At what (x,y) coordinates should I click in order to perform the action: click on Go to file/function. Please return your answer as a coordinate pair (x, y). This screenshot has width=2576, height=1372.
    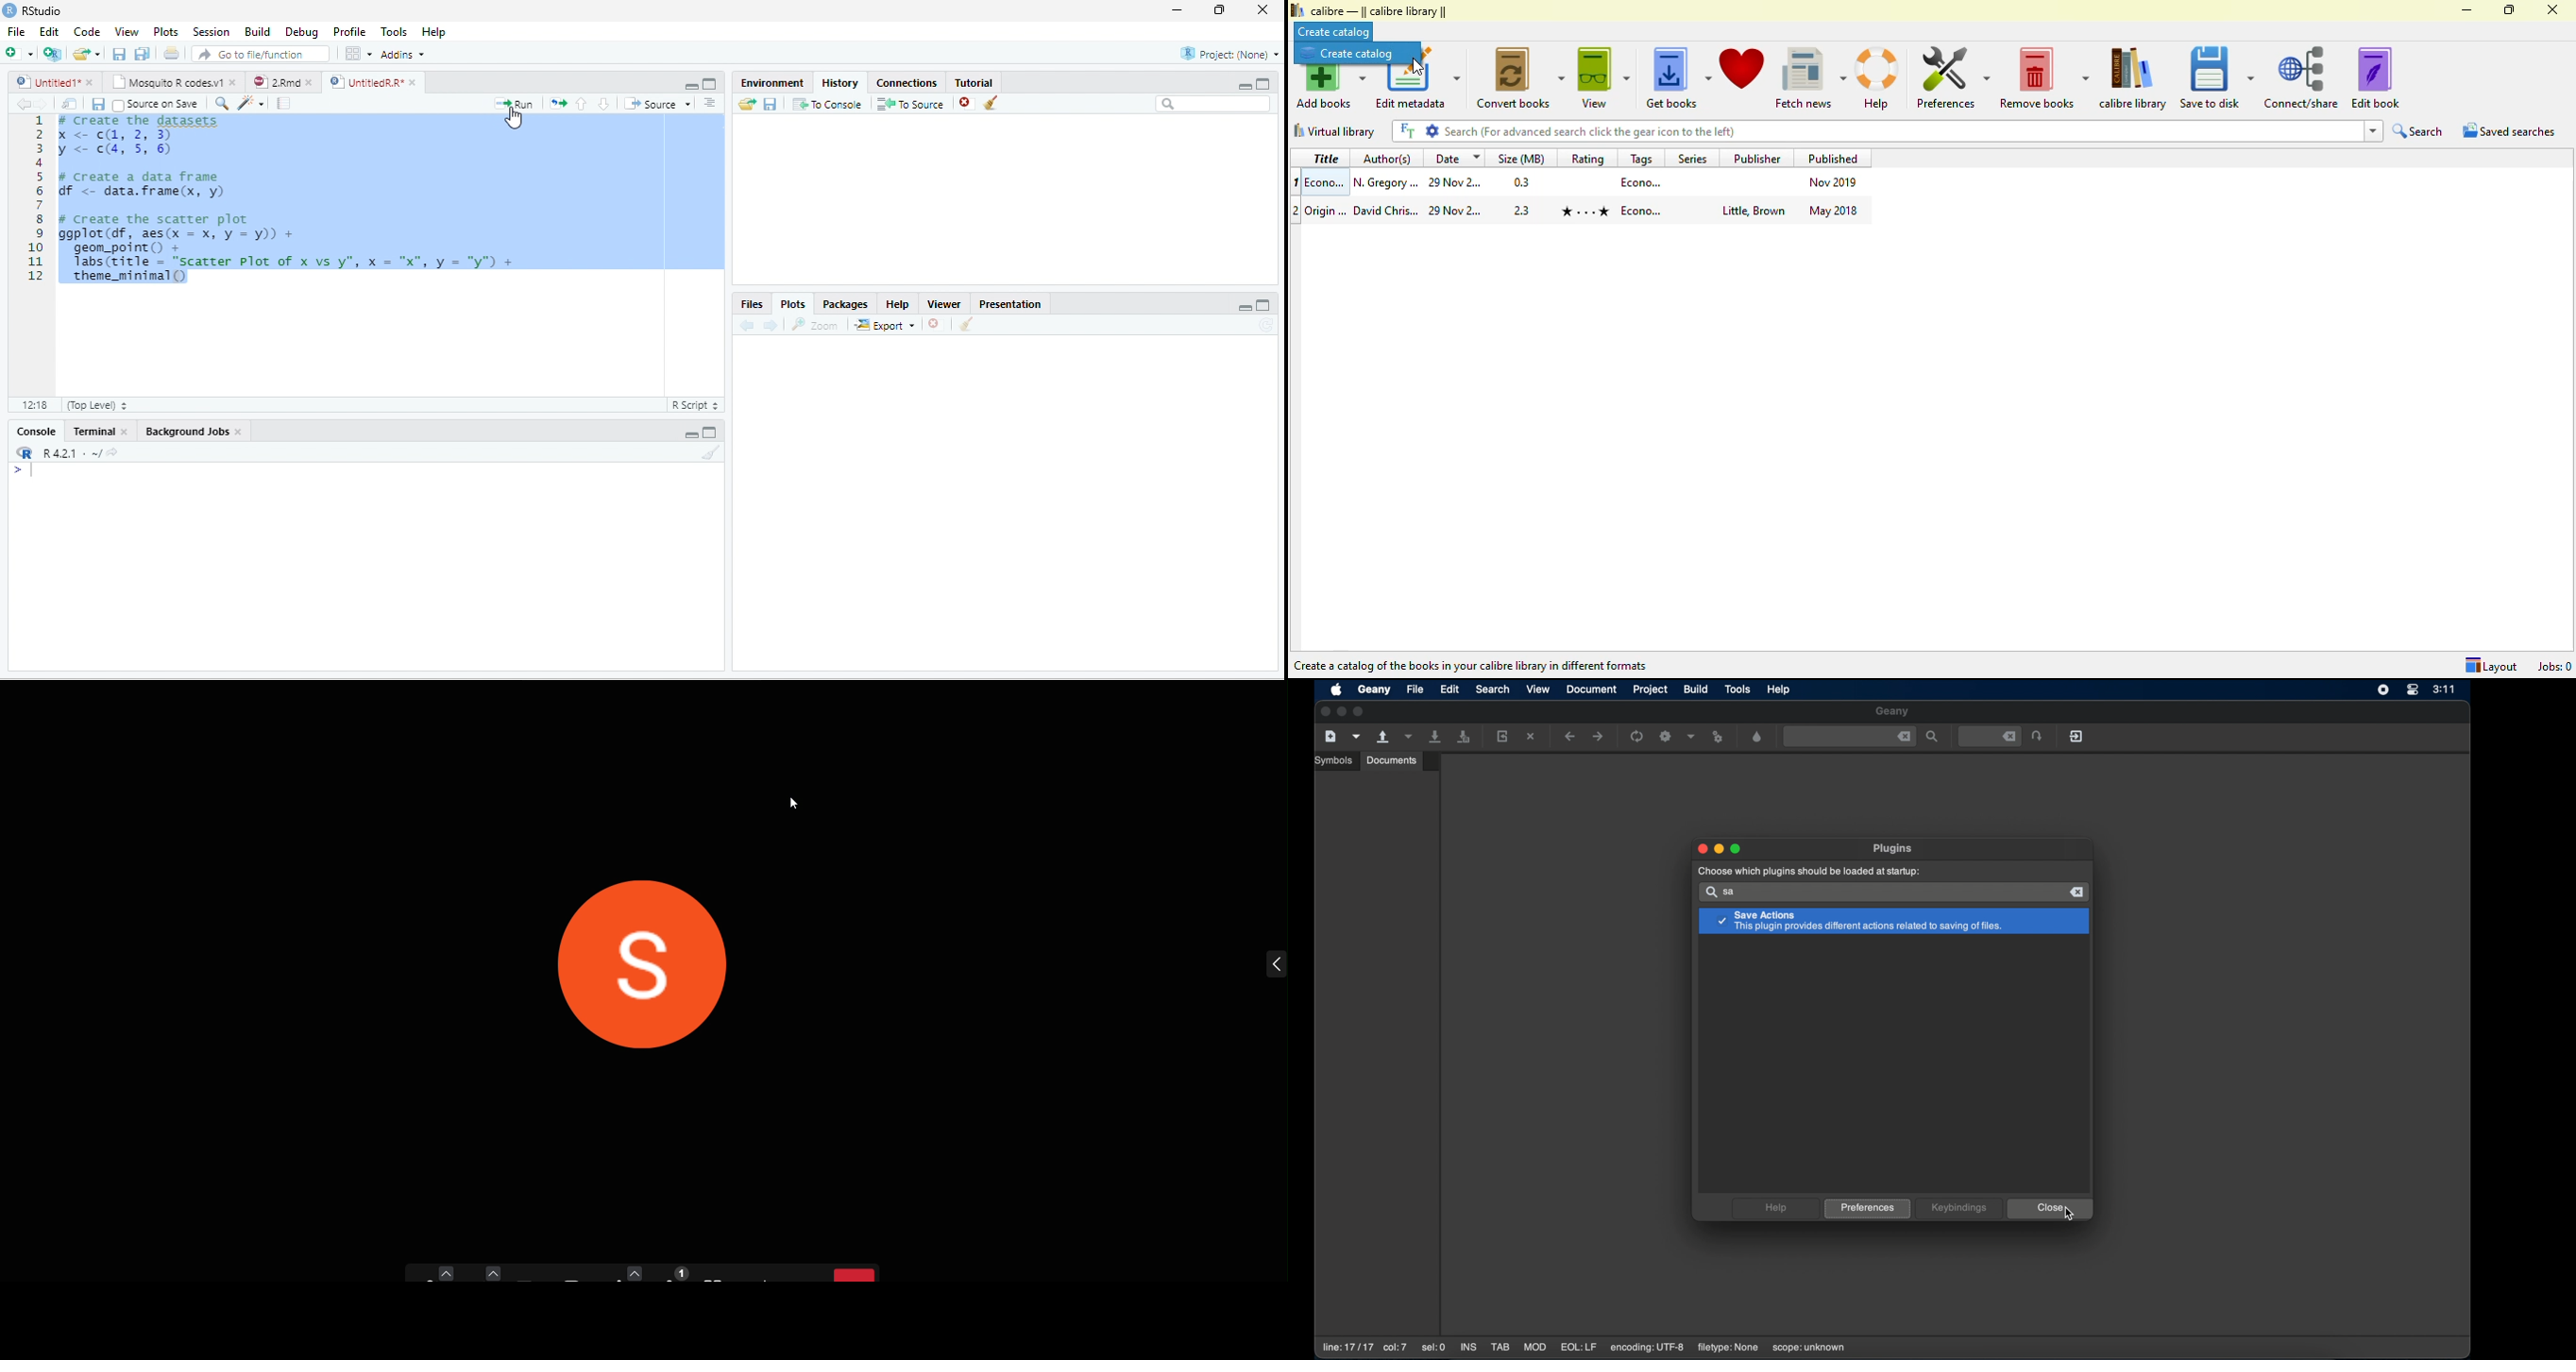
    Looking at the image, I should click on (261, 53).